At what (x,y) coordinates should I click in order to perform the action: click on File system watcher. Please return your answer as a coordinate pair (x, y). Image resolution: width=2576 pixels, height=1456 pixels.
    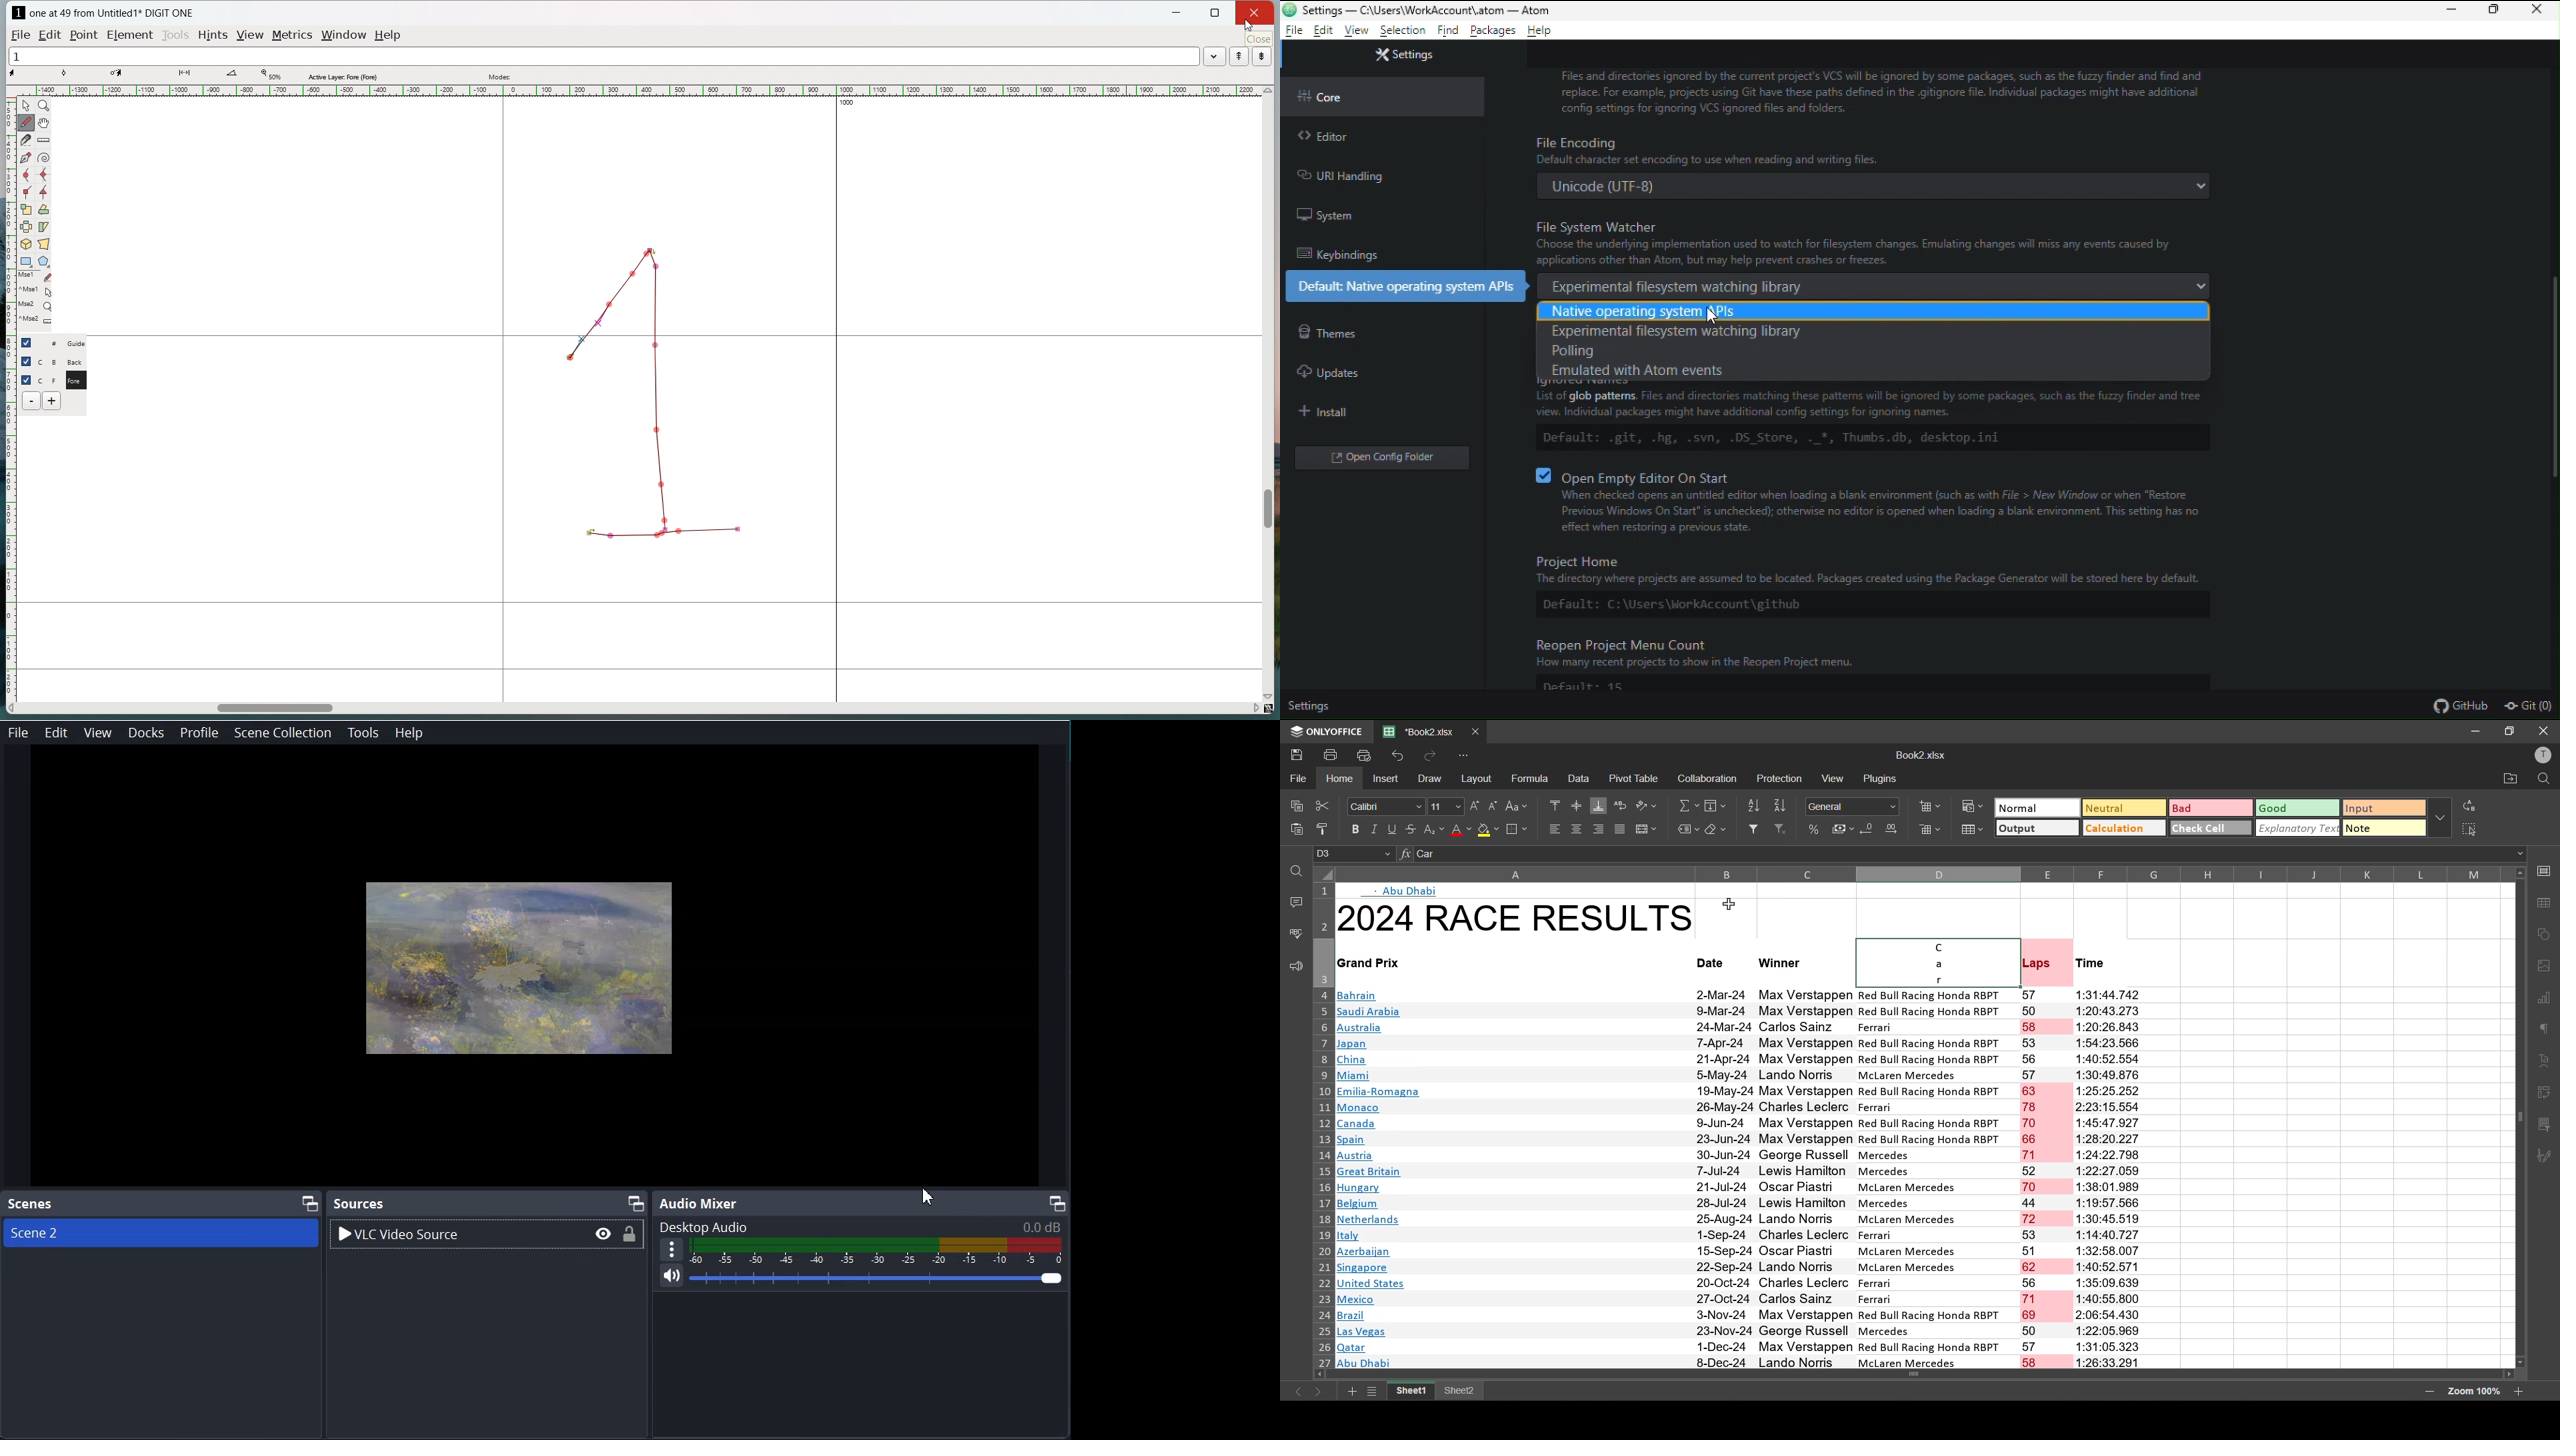
    Looking at the image, I should click on (1870, 258).